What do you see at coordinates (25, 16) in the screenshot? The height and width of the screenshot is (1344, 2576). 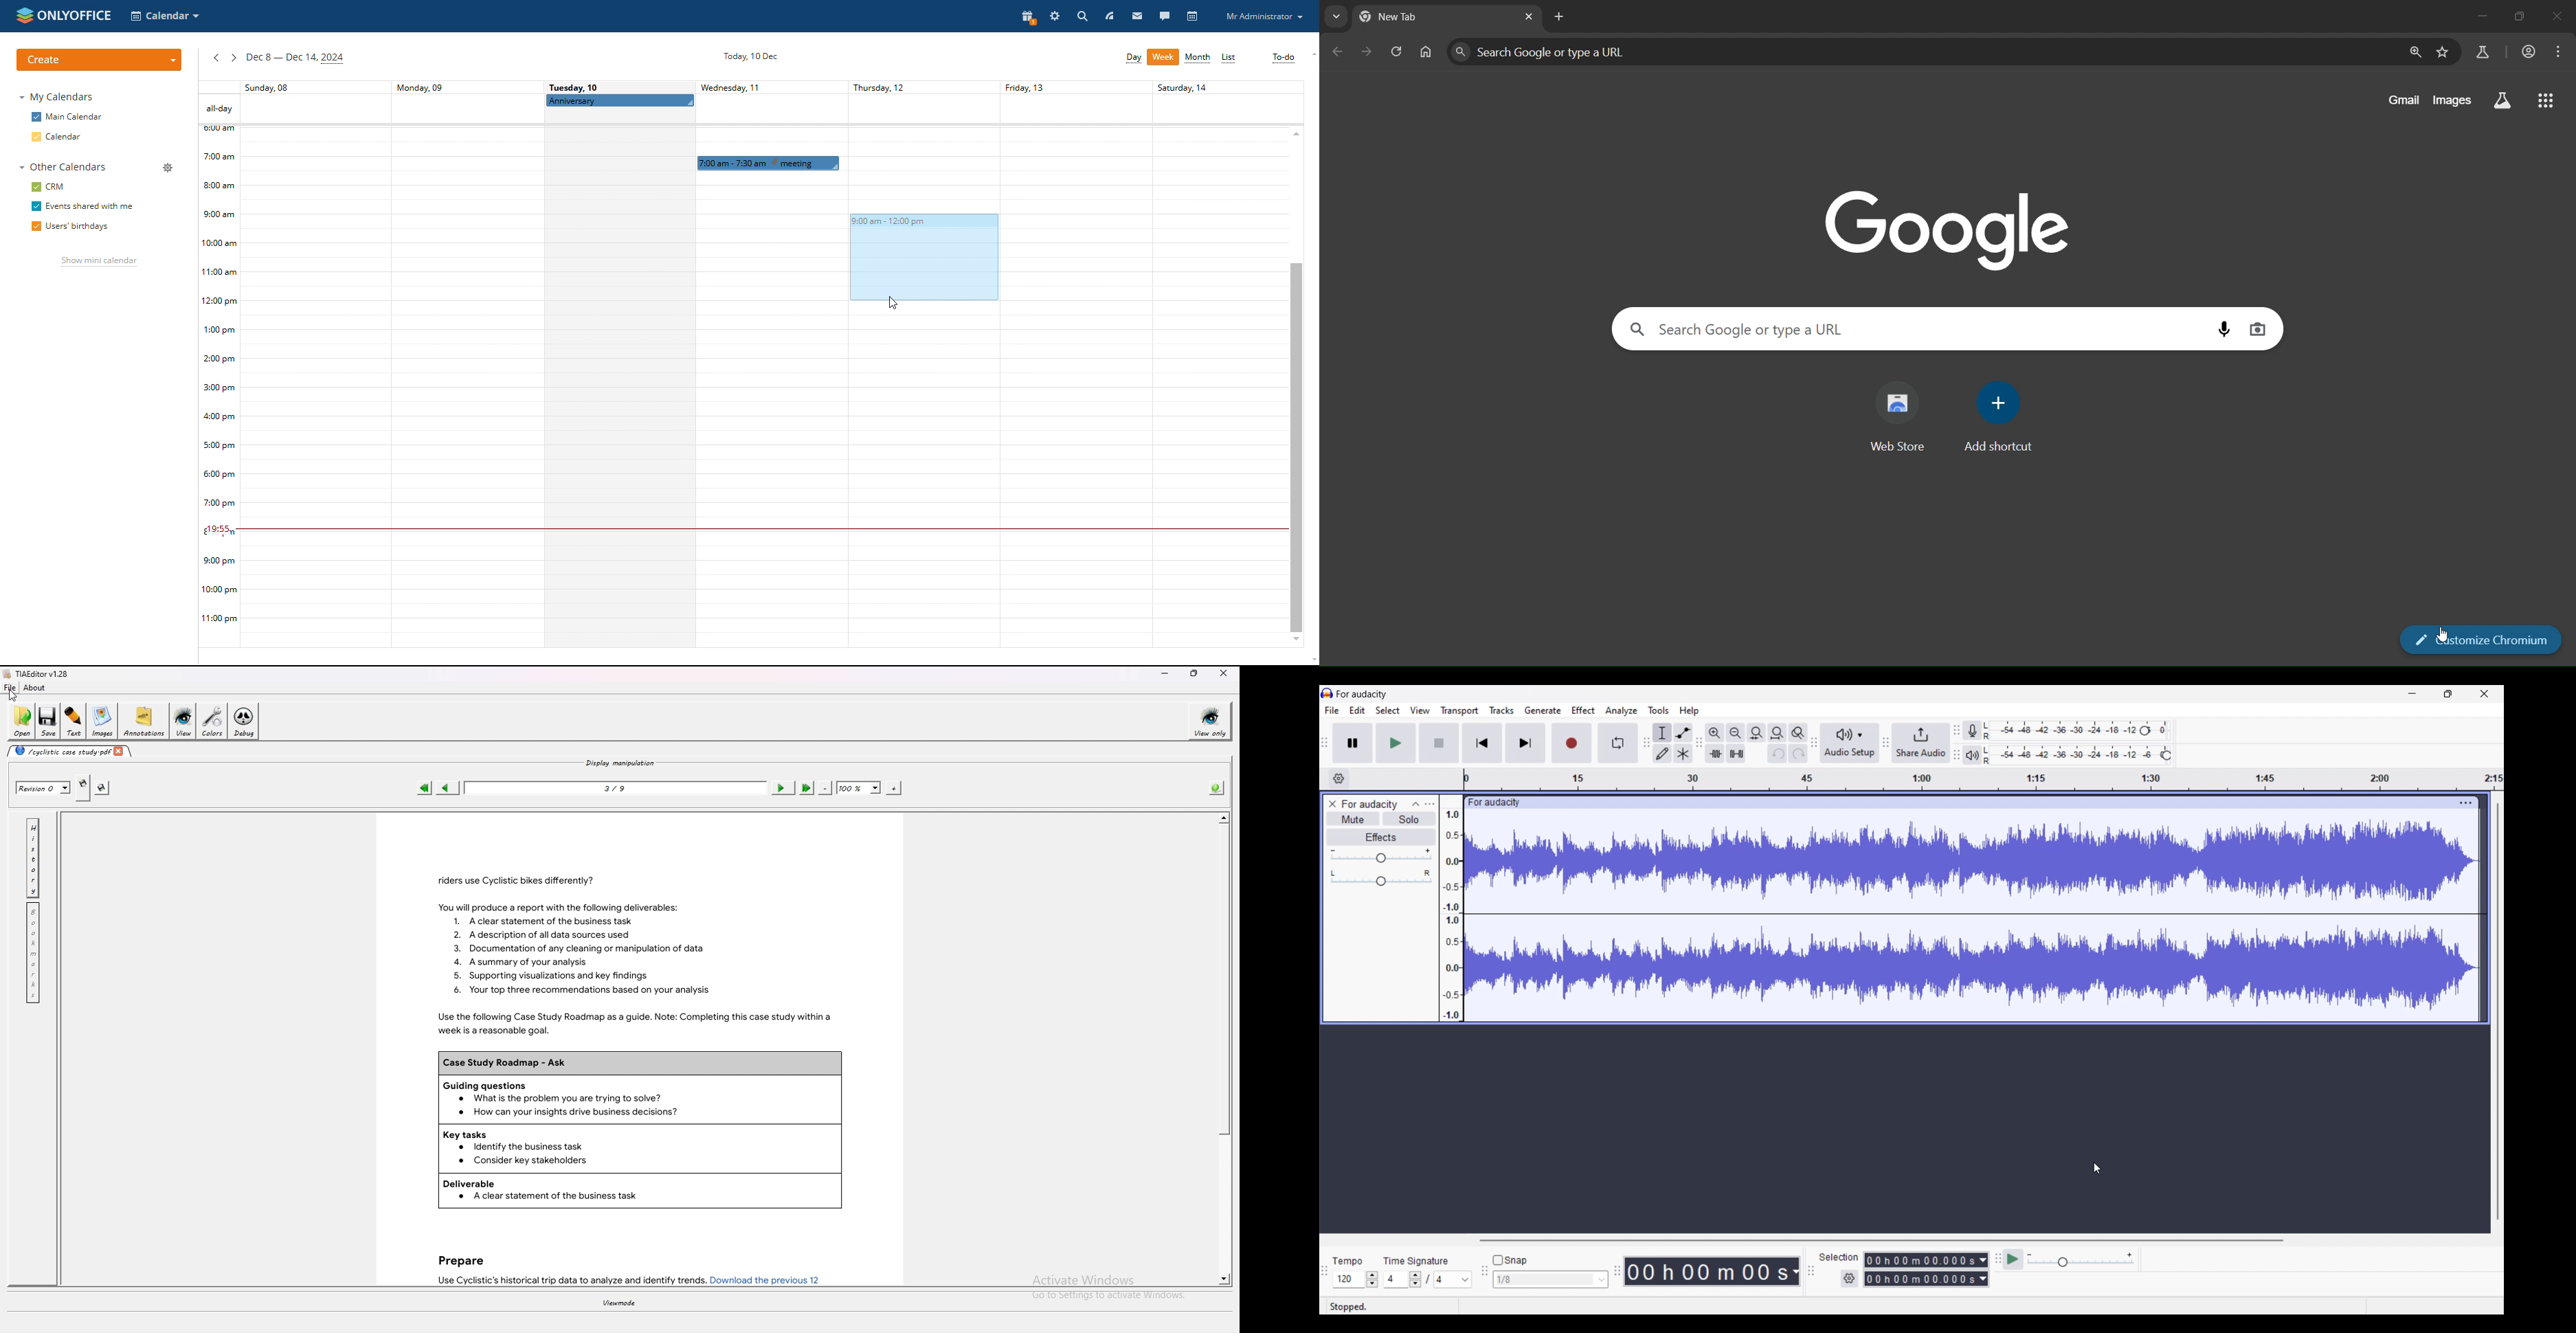 I see `onlyoffice logo` at bounding box center [25, 16].